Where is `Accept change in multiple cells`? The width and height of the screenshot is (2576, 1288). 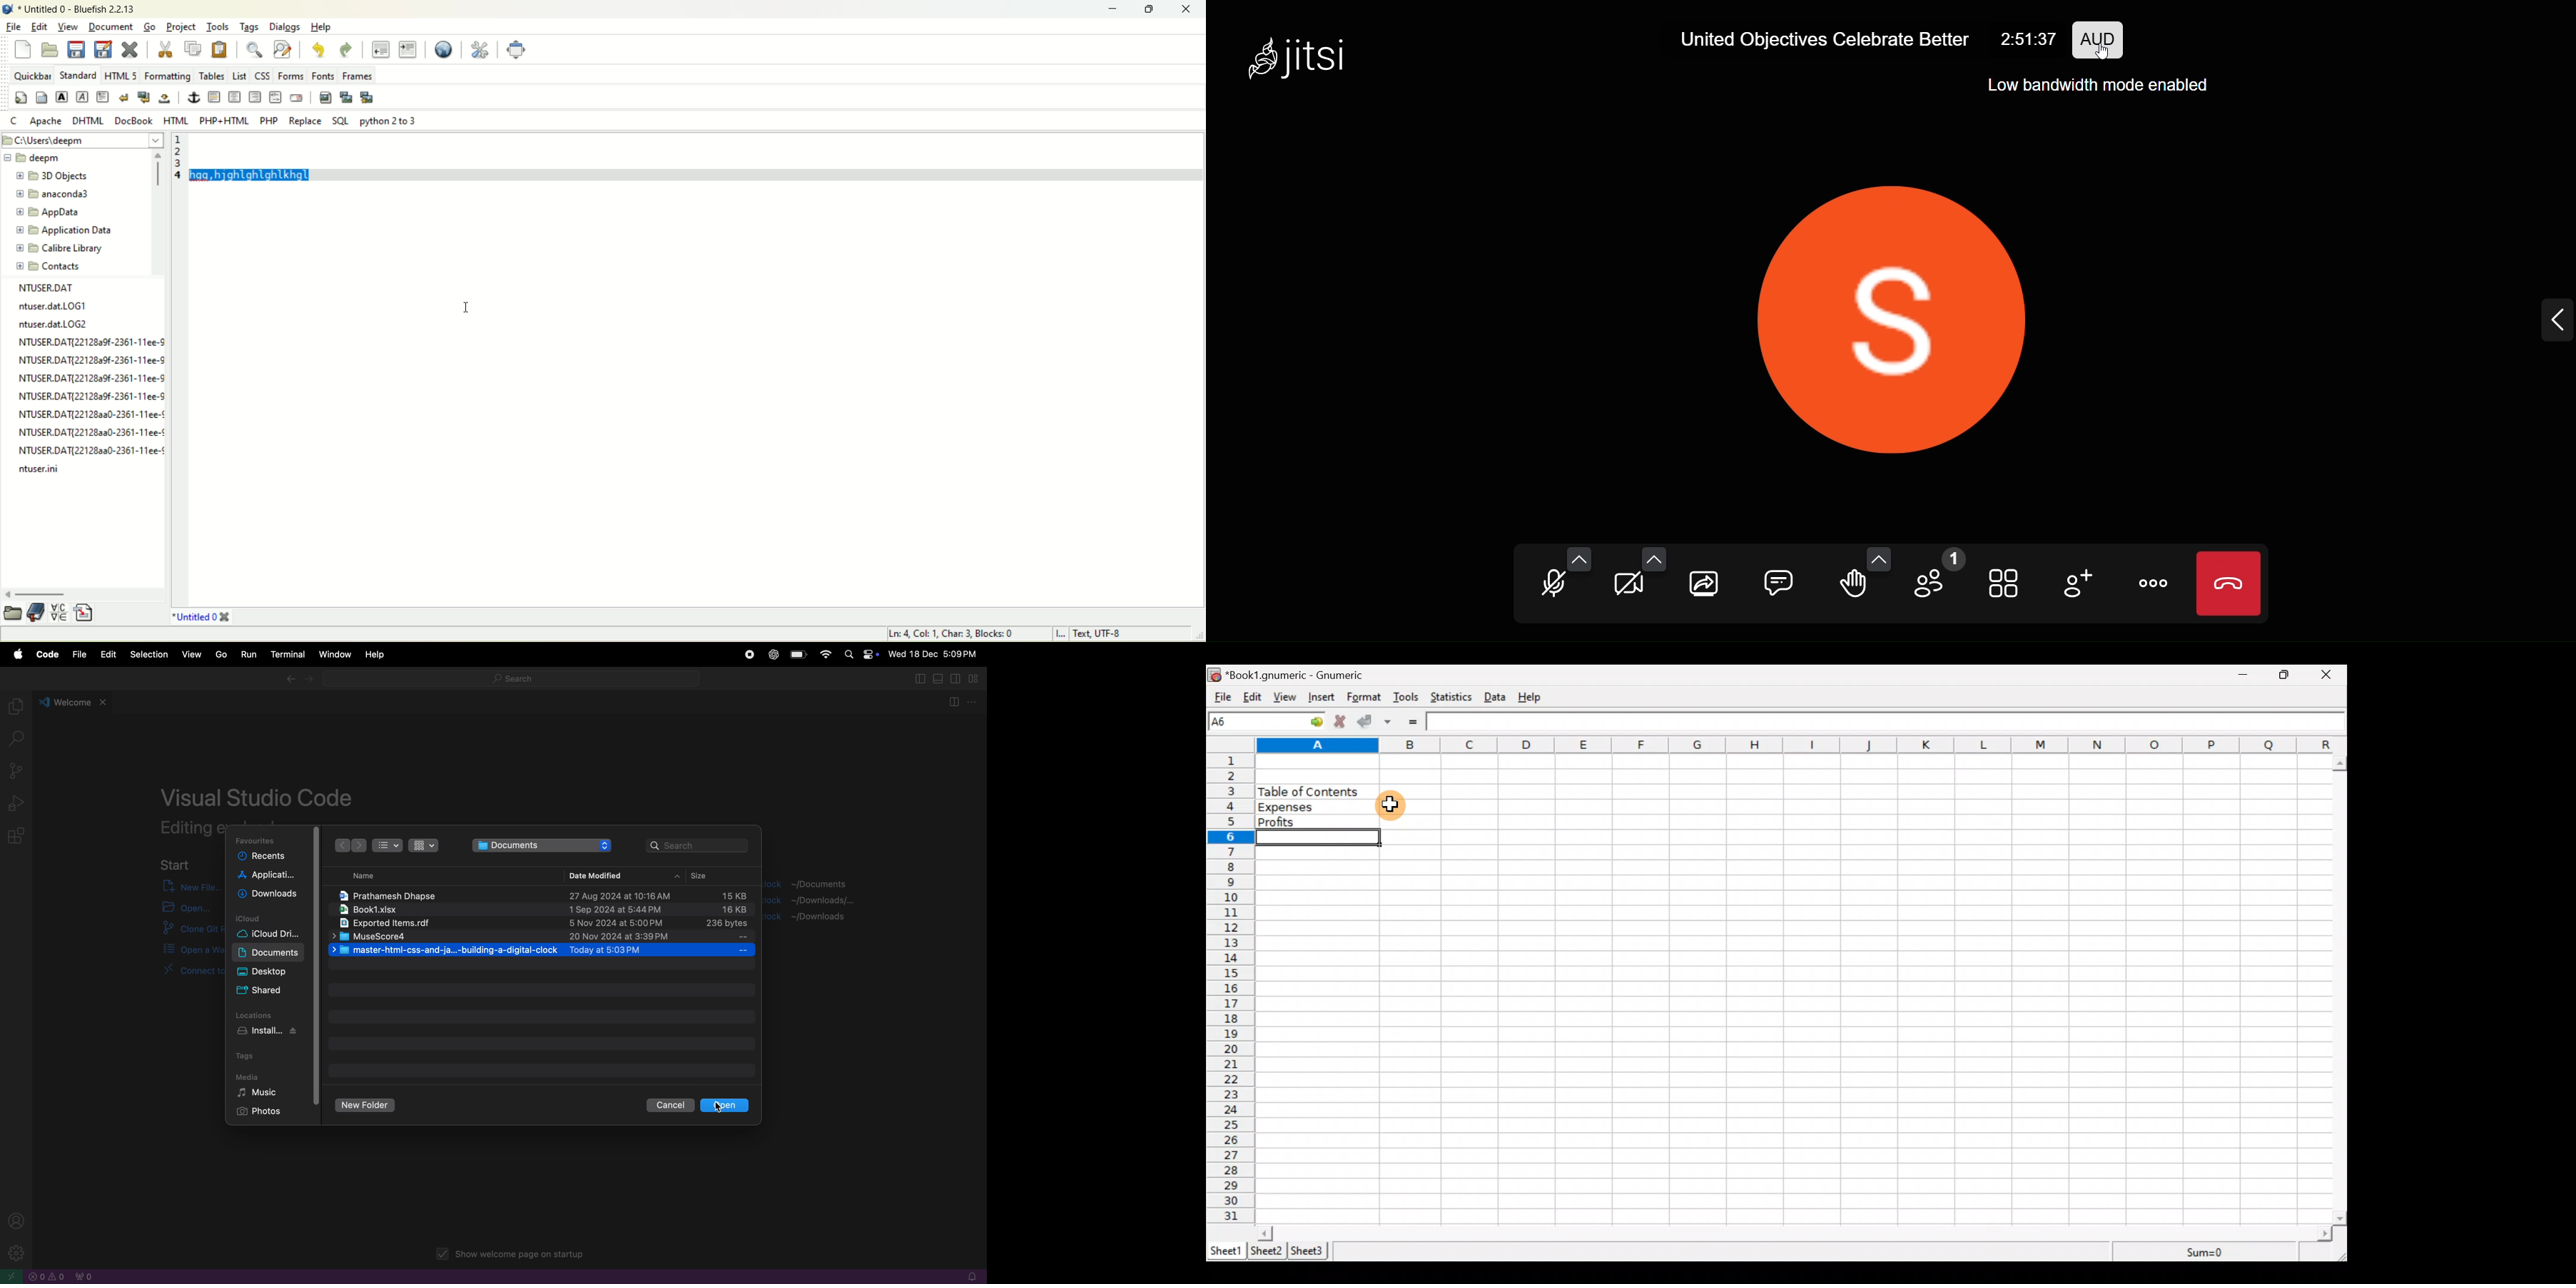
Accept change in multiple cells is located at coordinates (1392, 722).